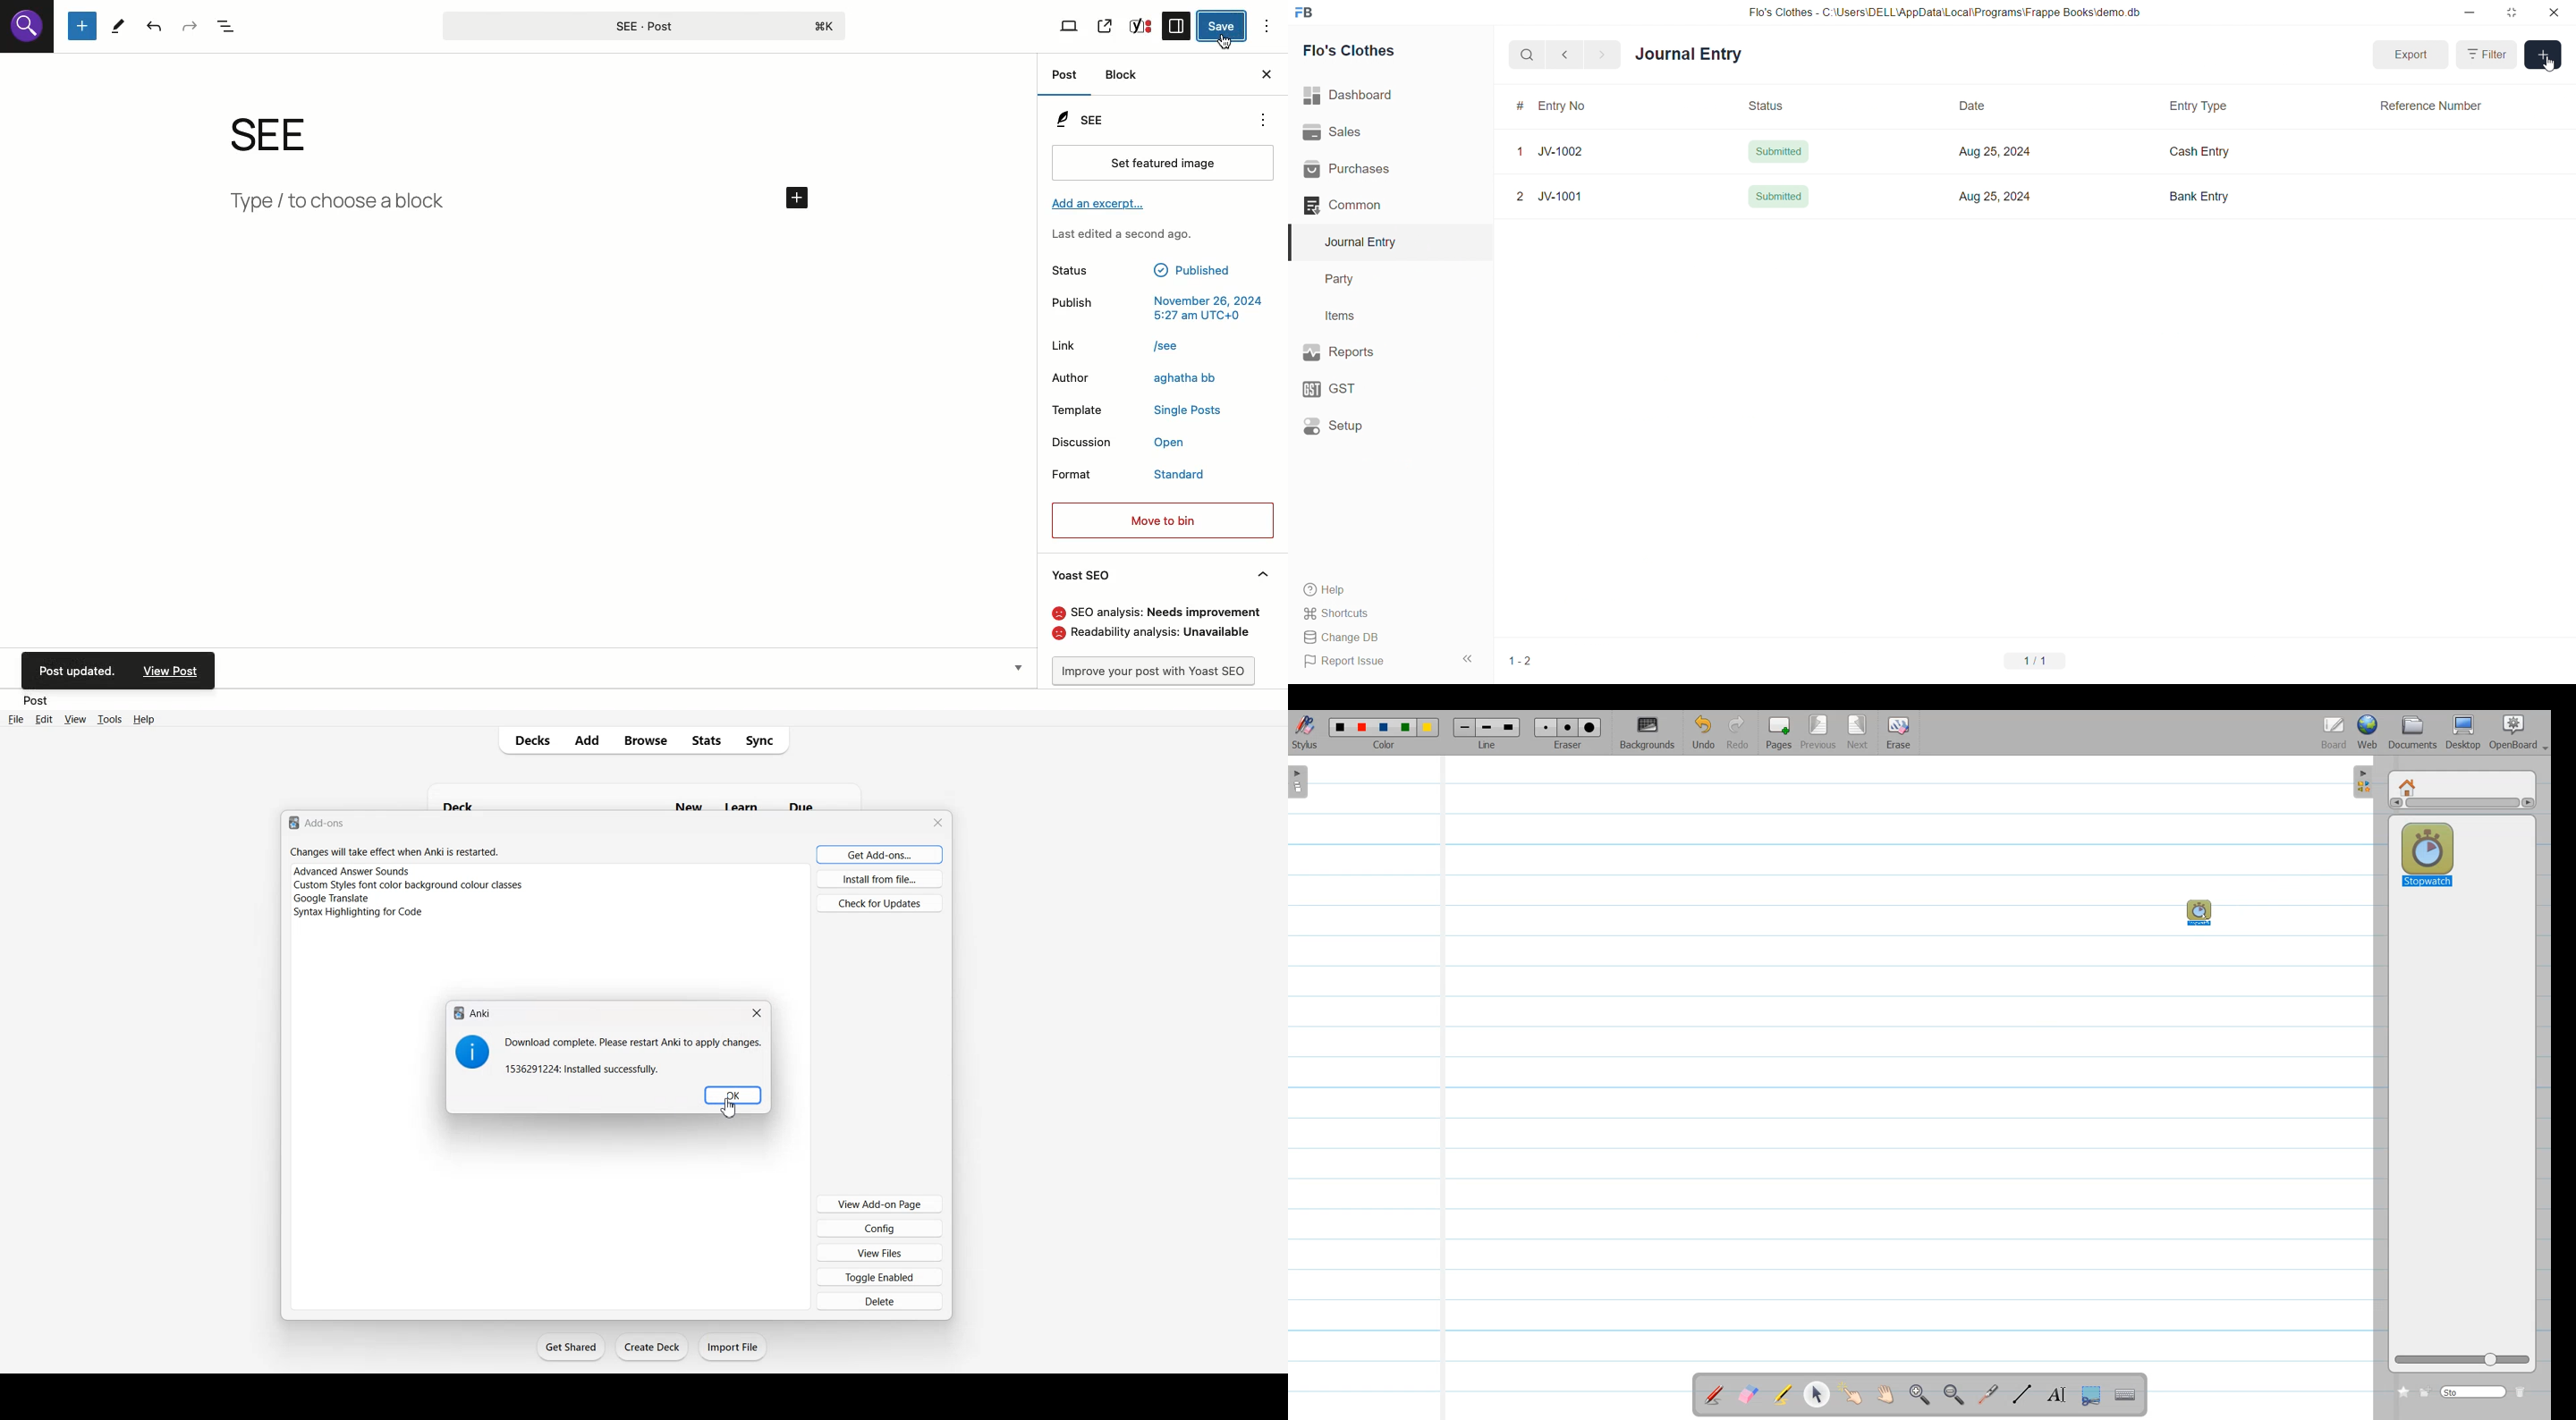 Image resolution: width=2576 pixels, height=1428 pixels. What do you see at coordinates (1141, 27) in the screenshot?
I see `Yoast` at bounding box center [1141, 27].